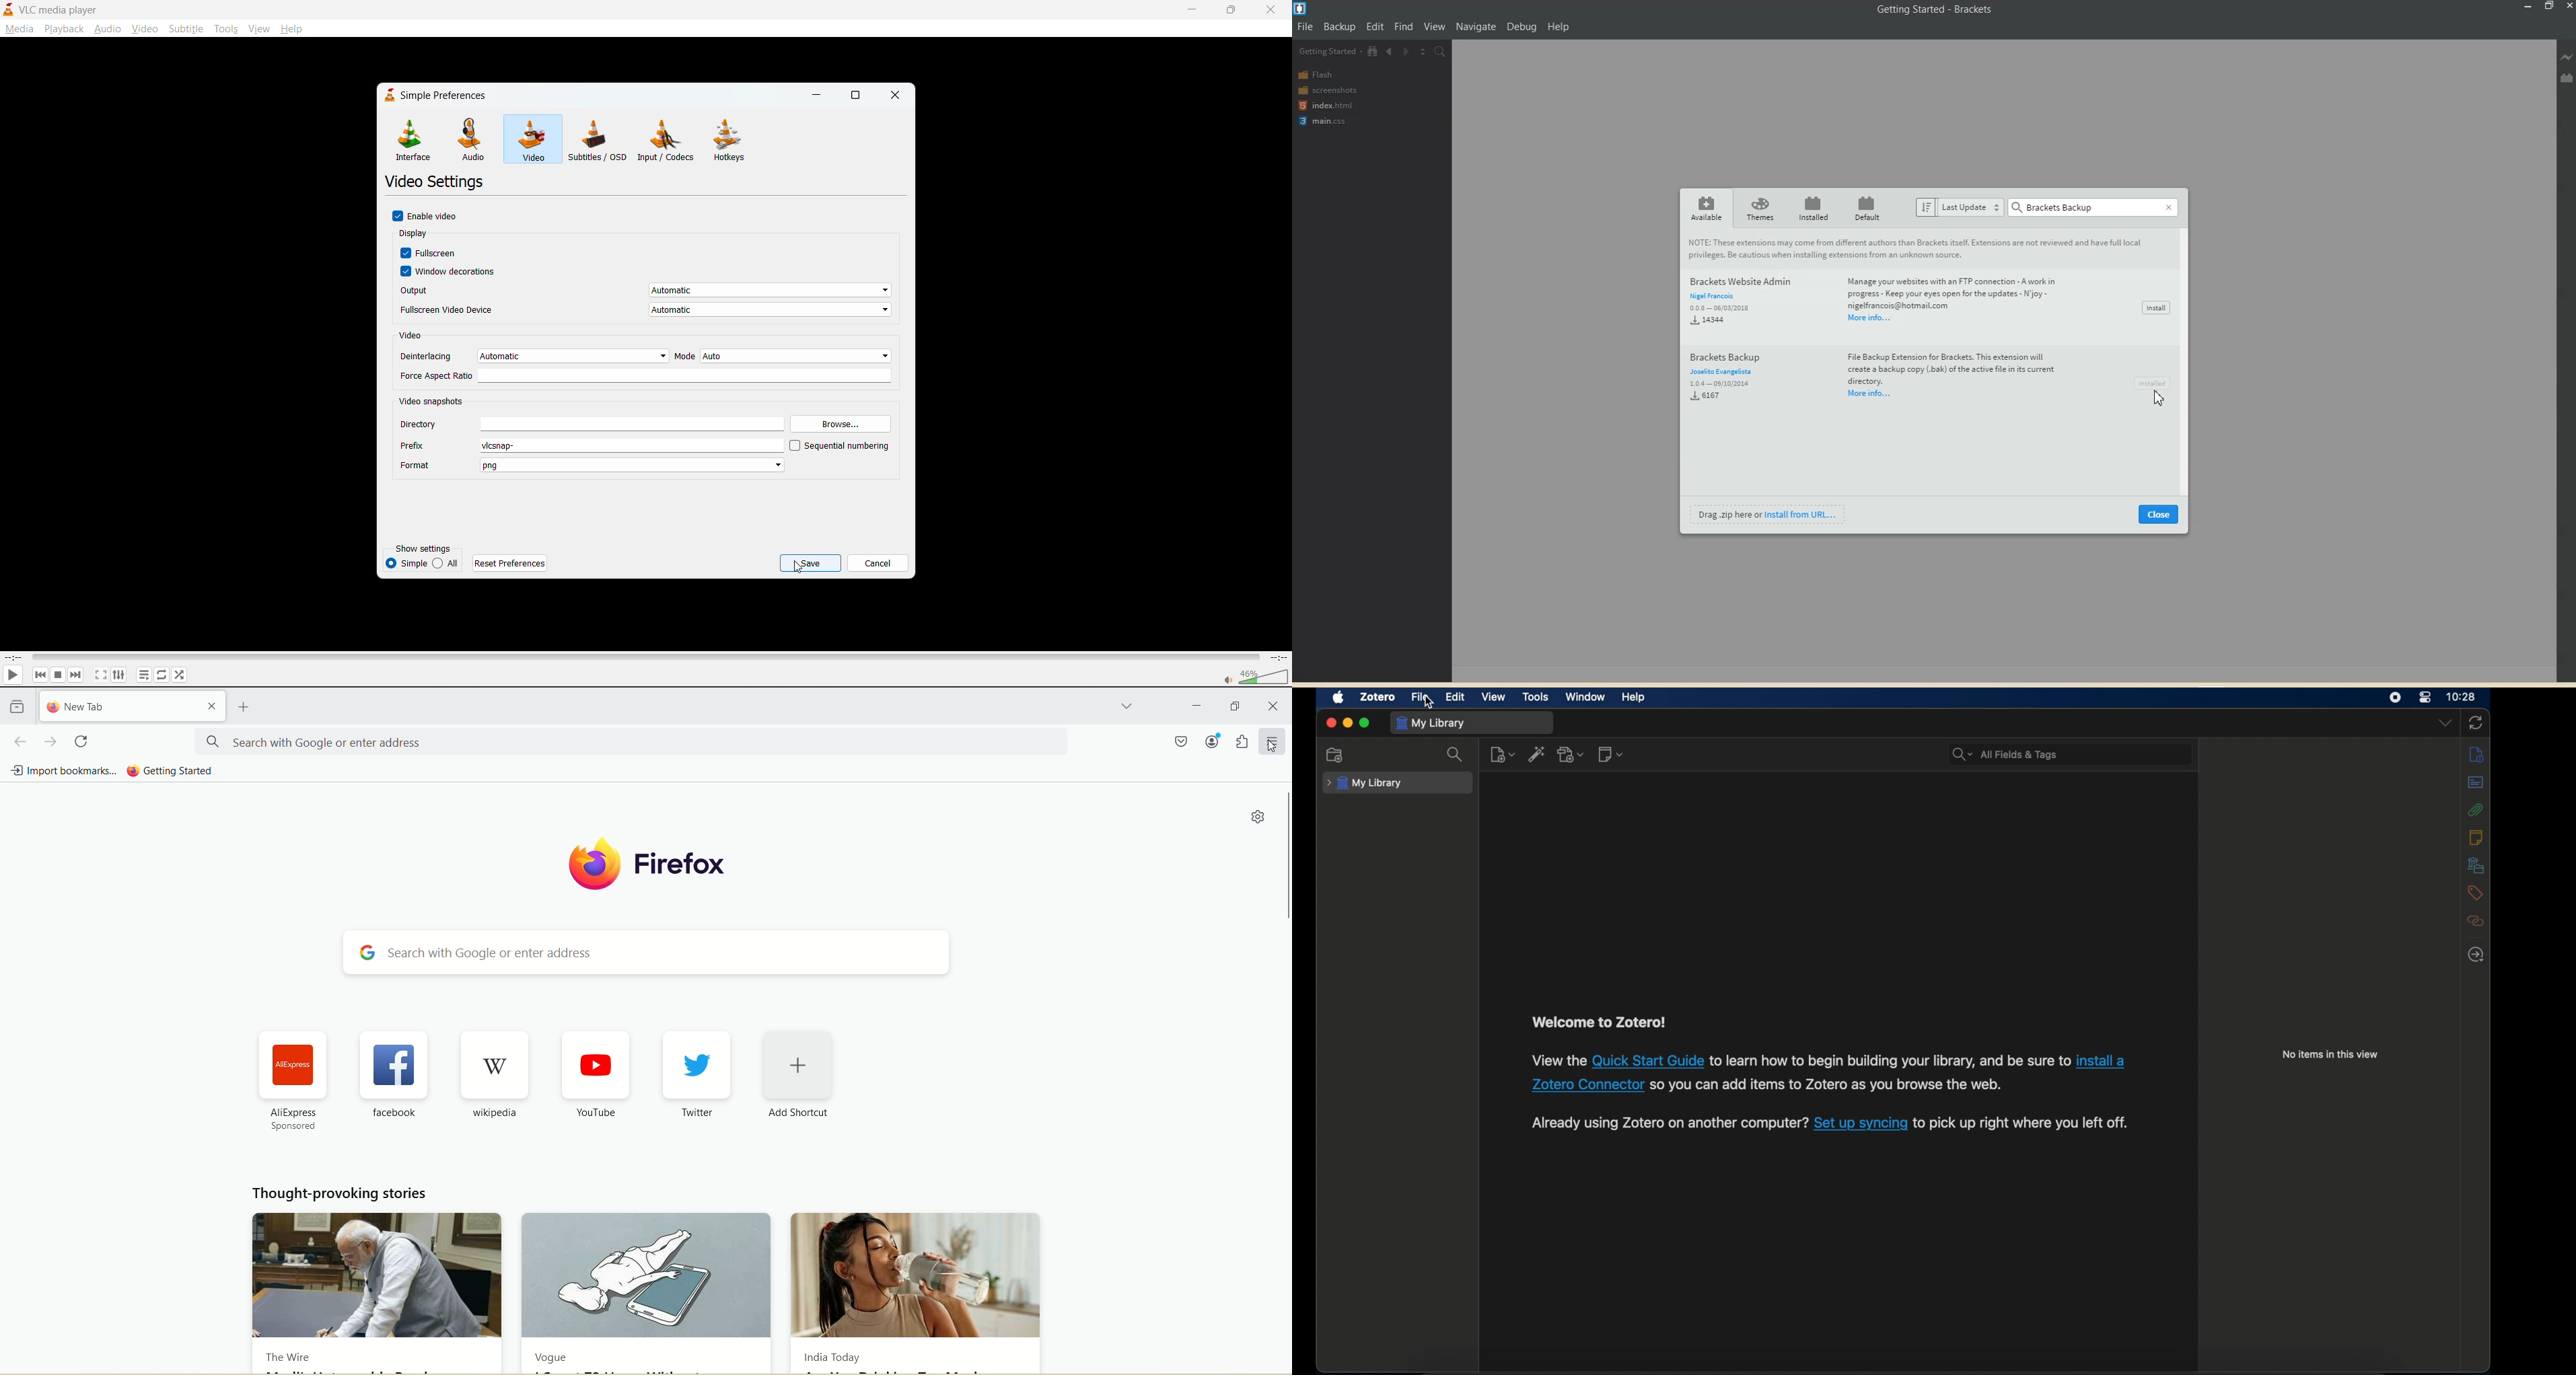 The image size is (2576, 1400). What do you see at coordinates (2021, 1123) in the screenshot?
I see `link` at bounding box center [2021, 1123].